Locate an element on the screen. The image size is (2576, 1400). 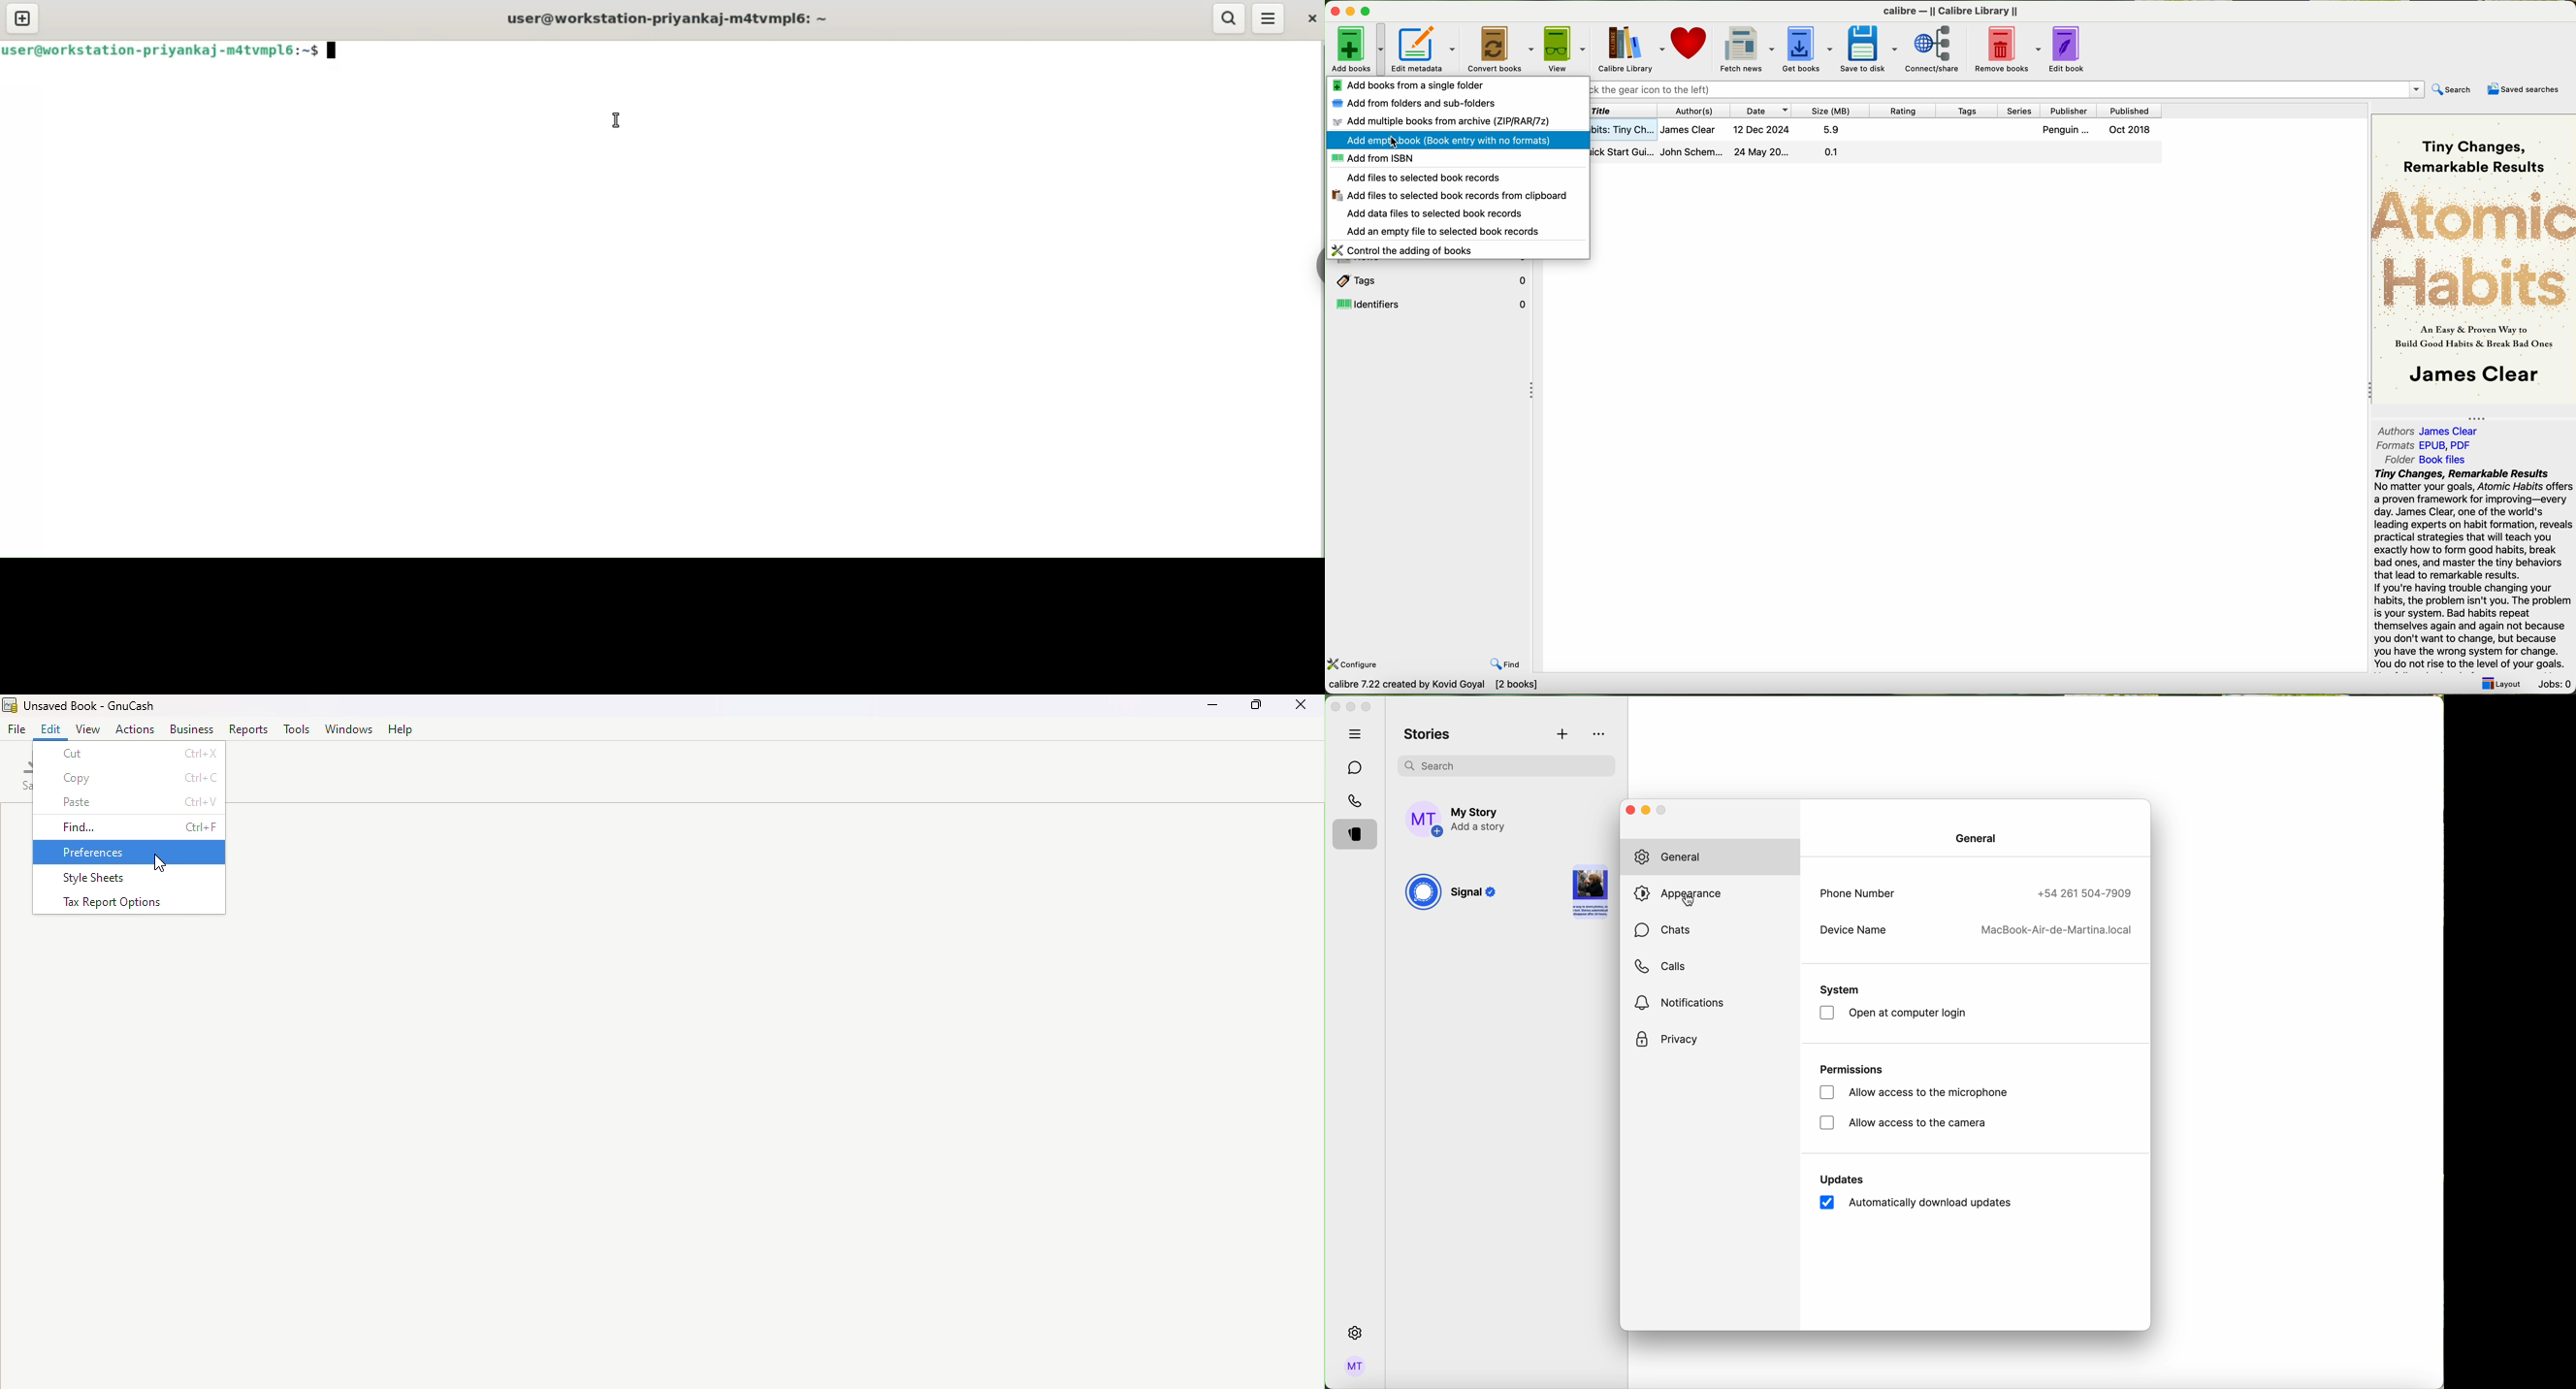
Tools is located at coordinates (299, 729).